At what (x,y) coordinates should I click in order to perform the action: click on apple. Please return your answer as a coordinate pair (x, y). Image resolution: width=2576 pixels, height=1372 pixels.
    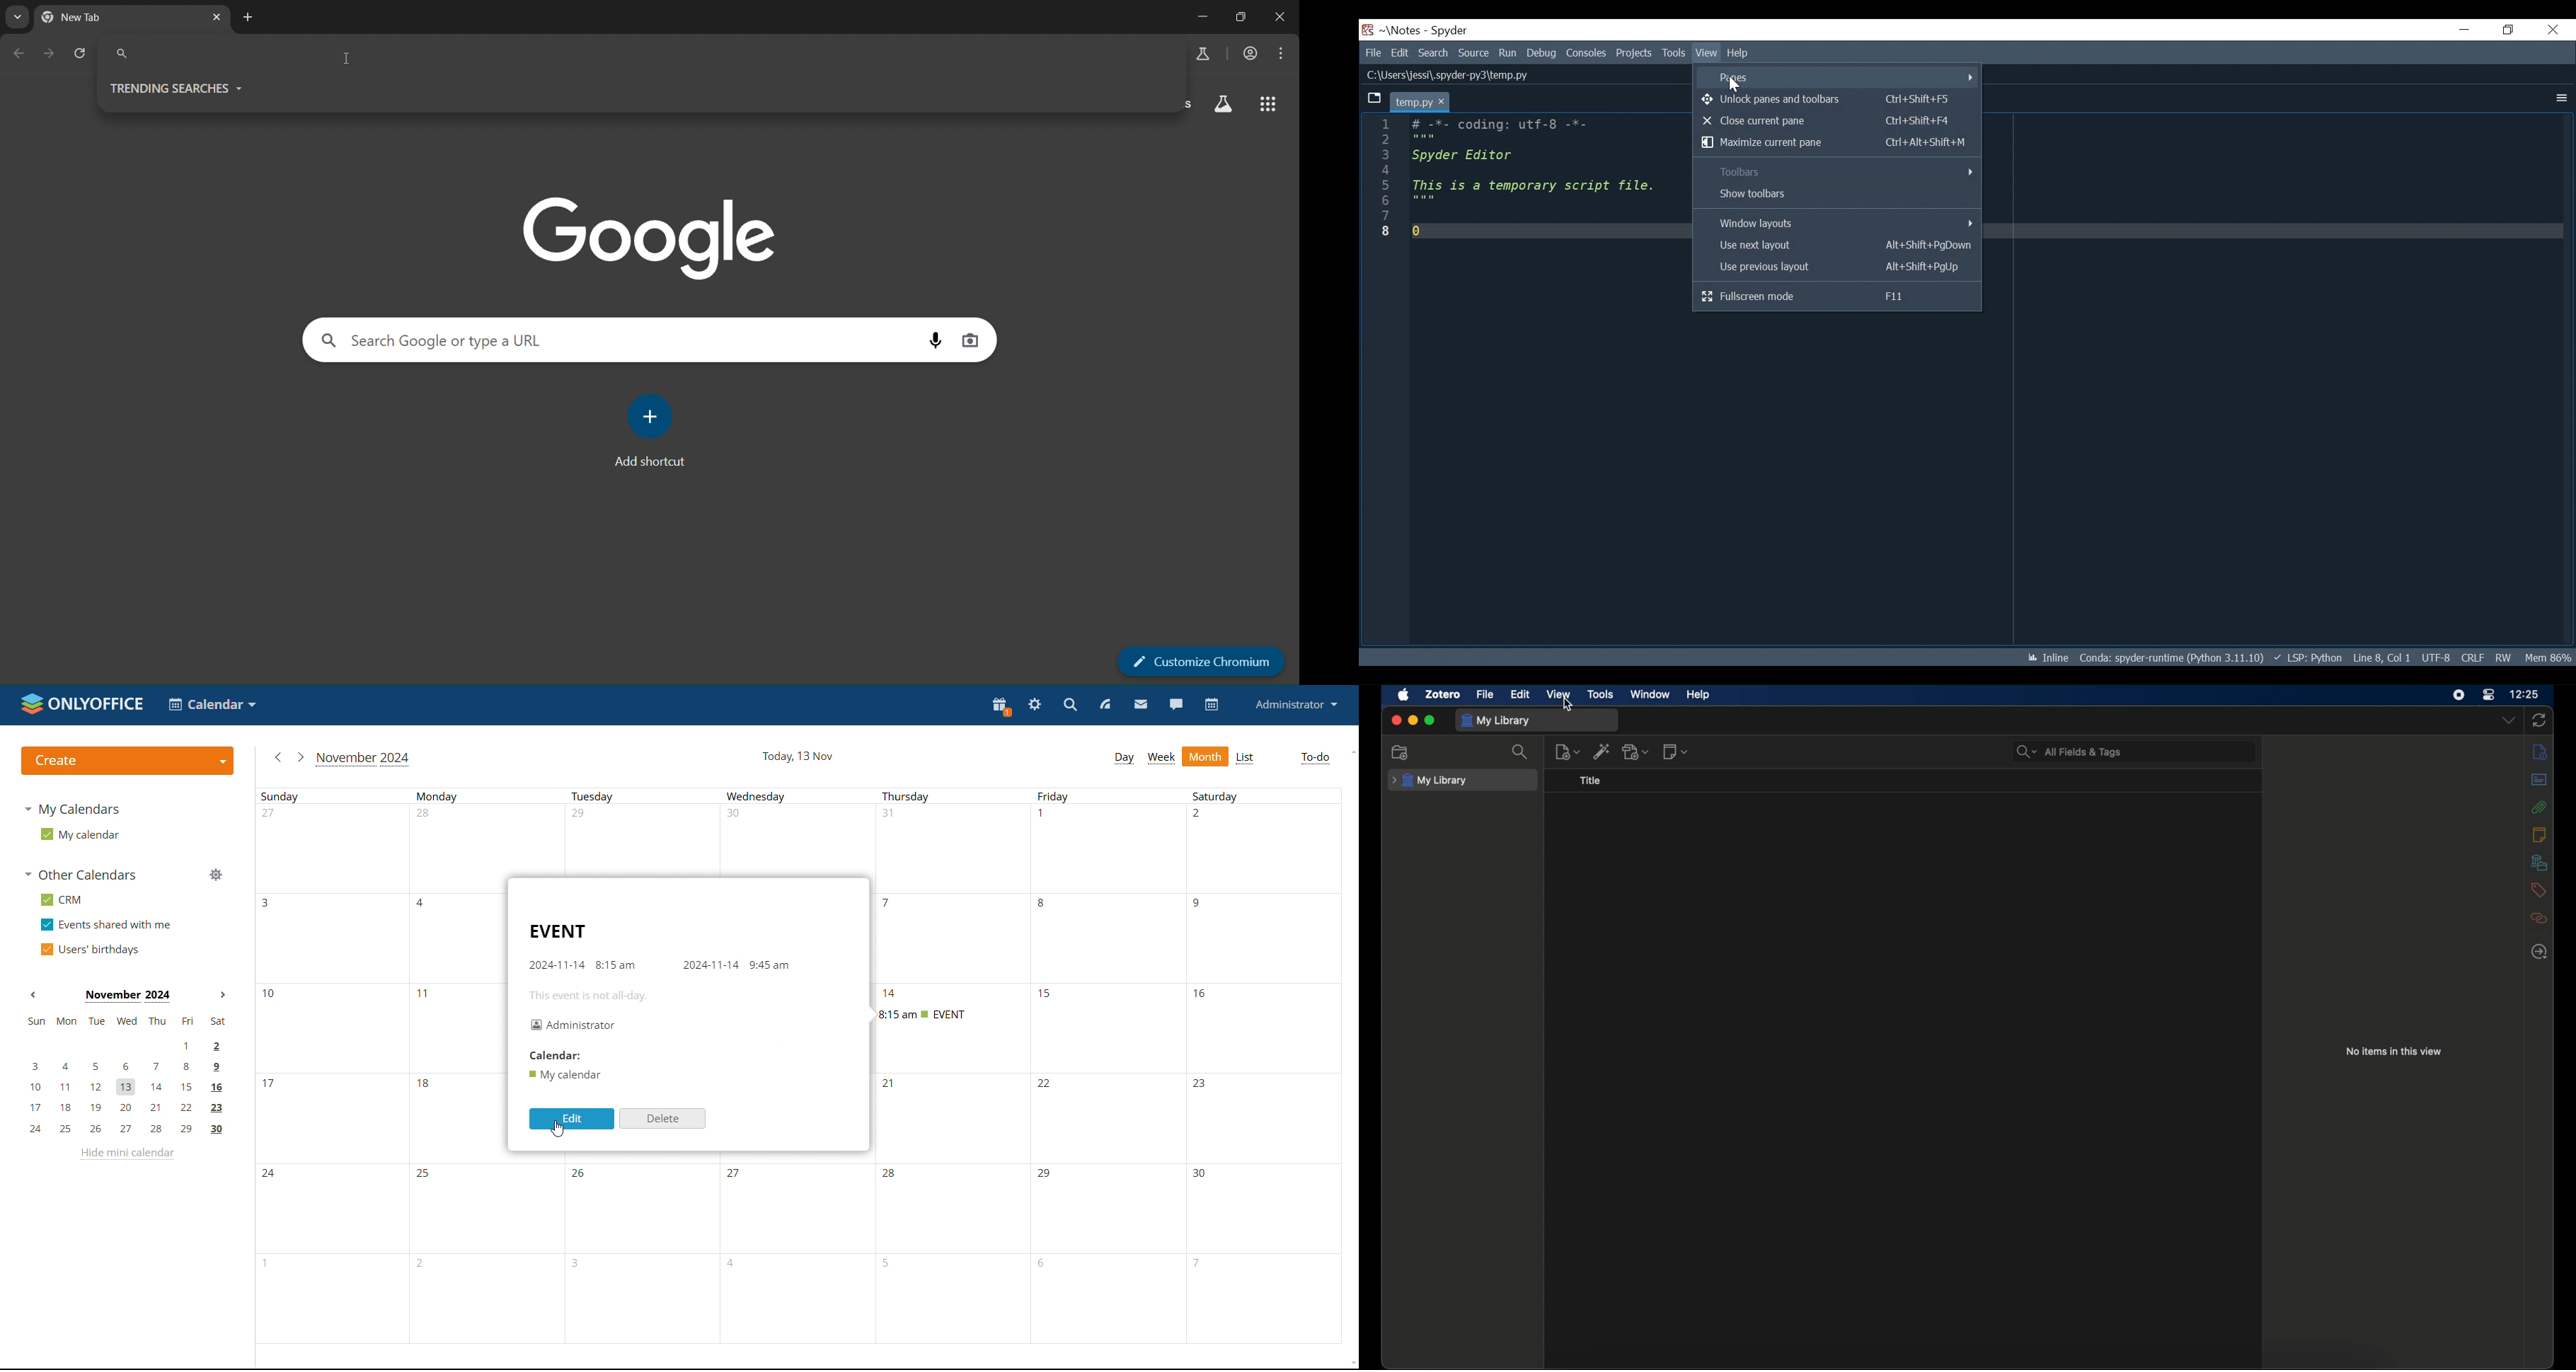
    Looking at the image, I should click on (1403, 695).